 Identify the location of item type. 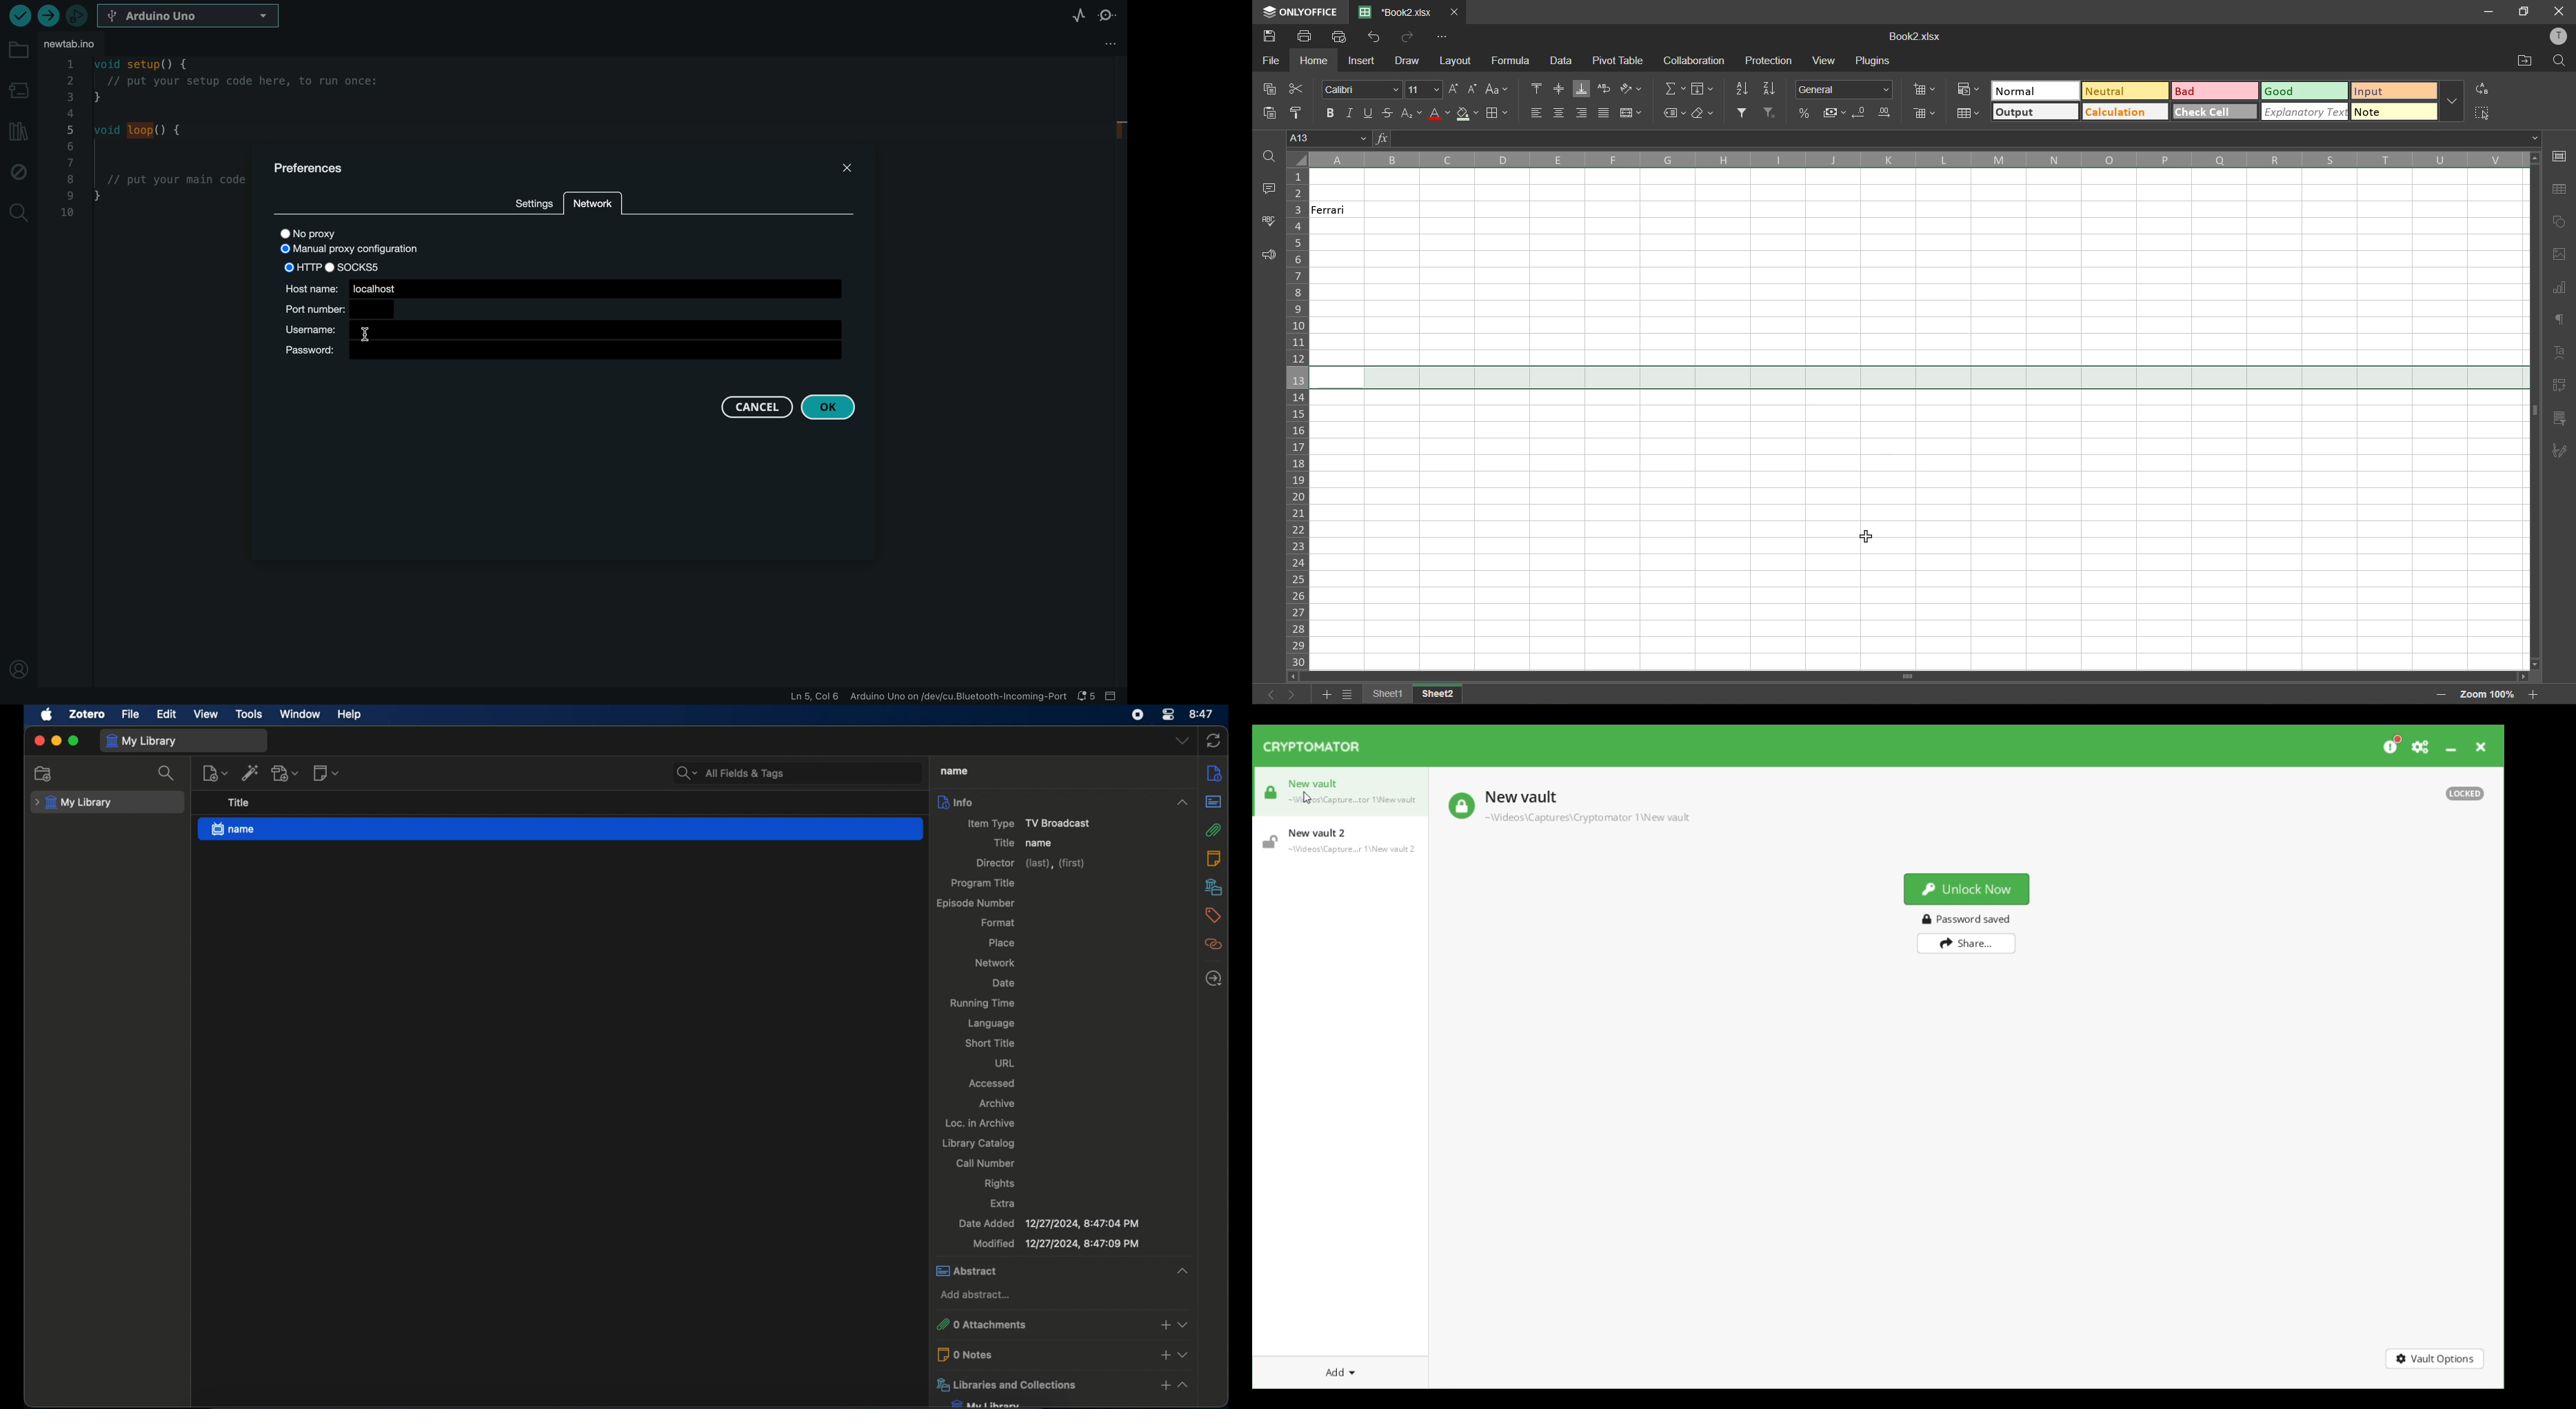
(1022, 824).